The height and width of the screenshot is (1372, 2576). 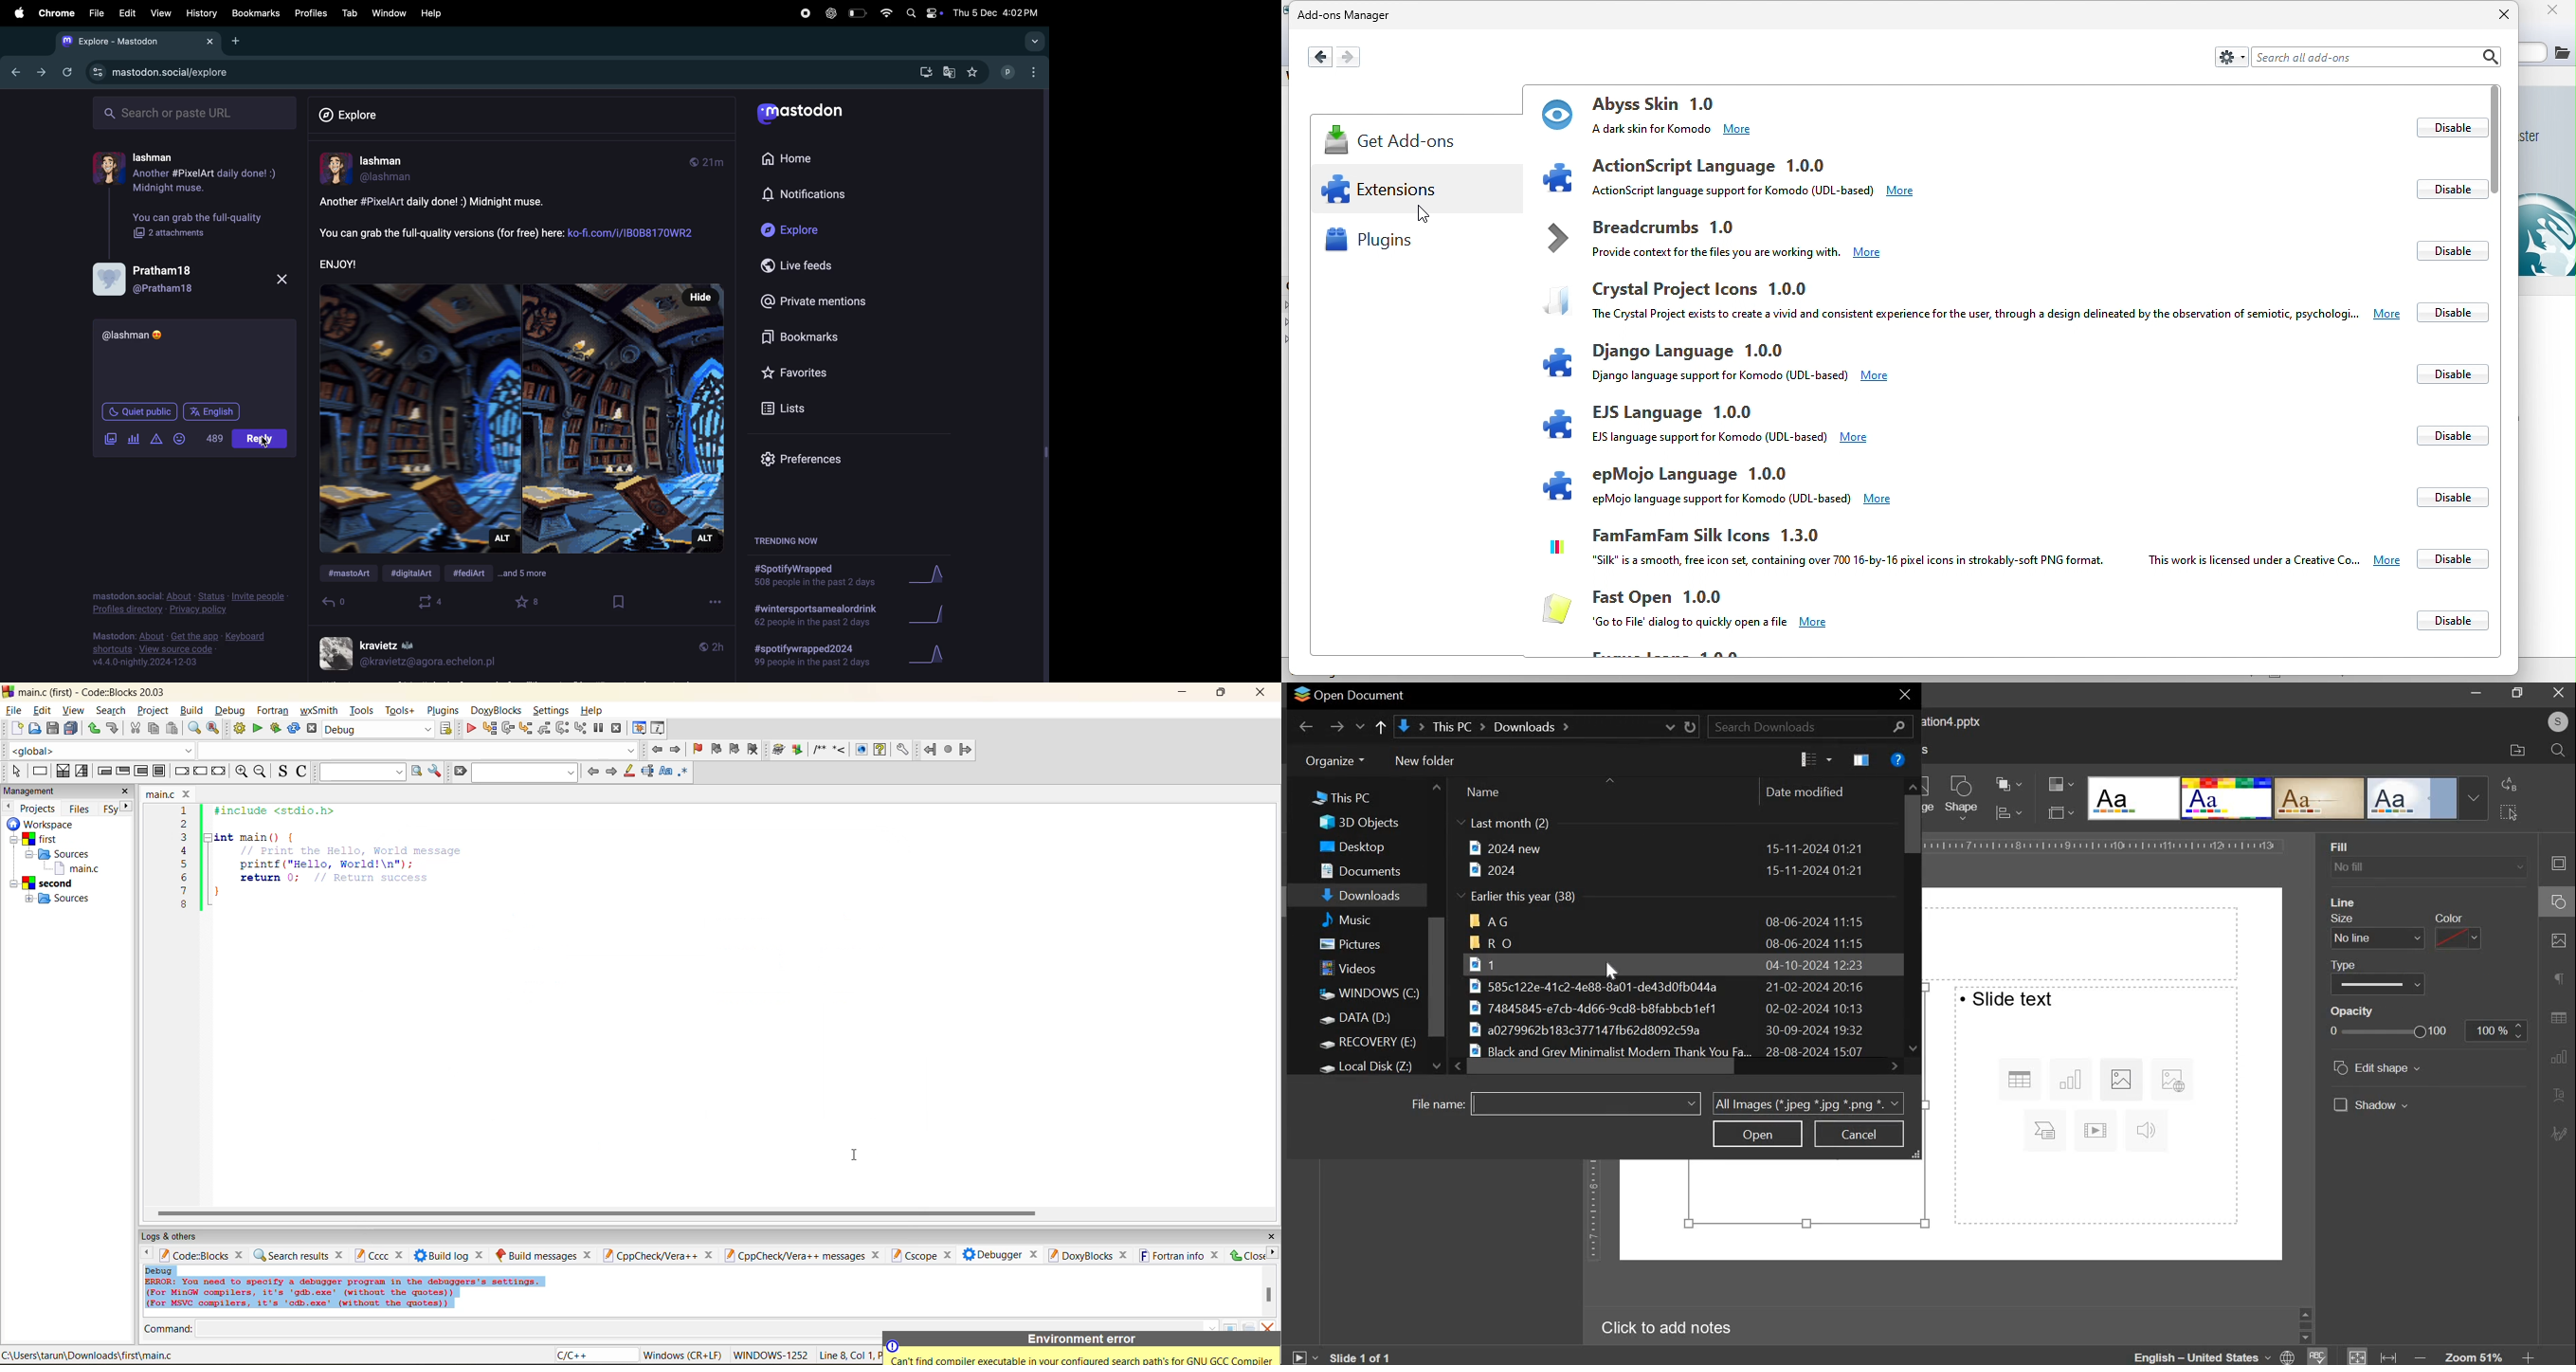 I want to click on c drive, so click(x=1367, y=994).